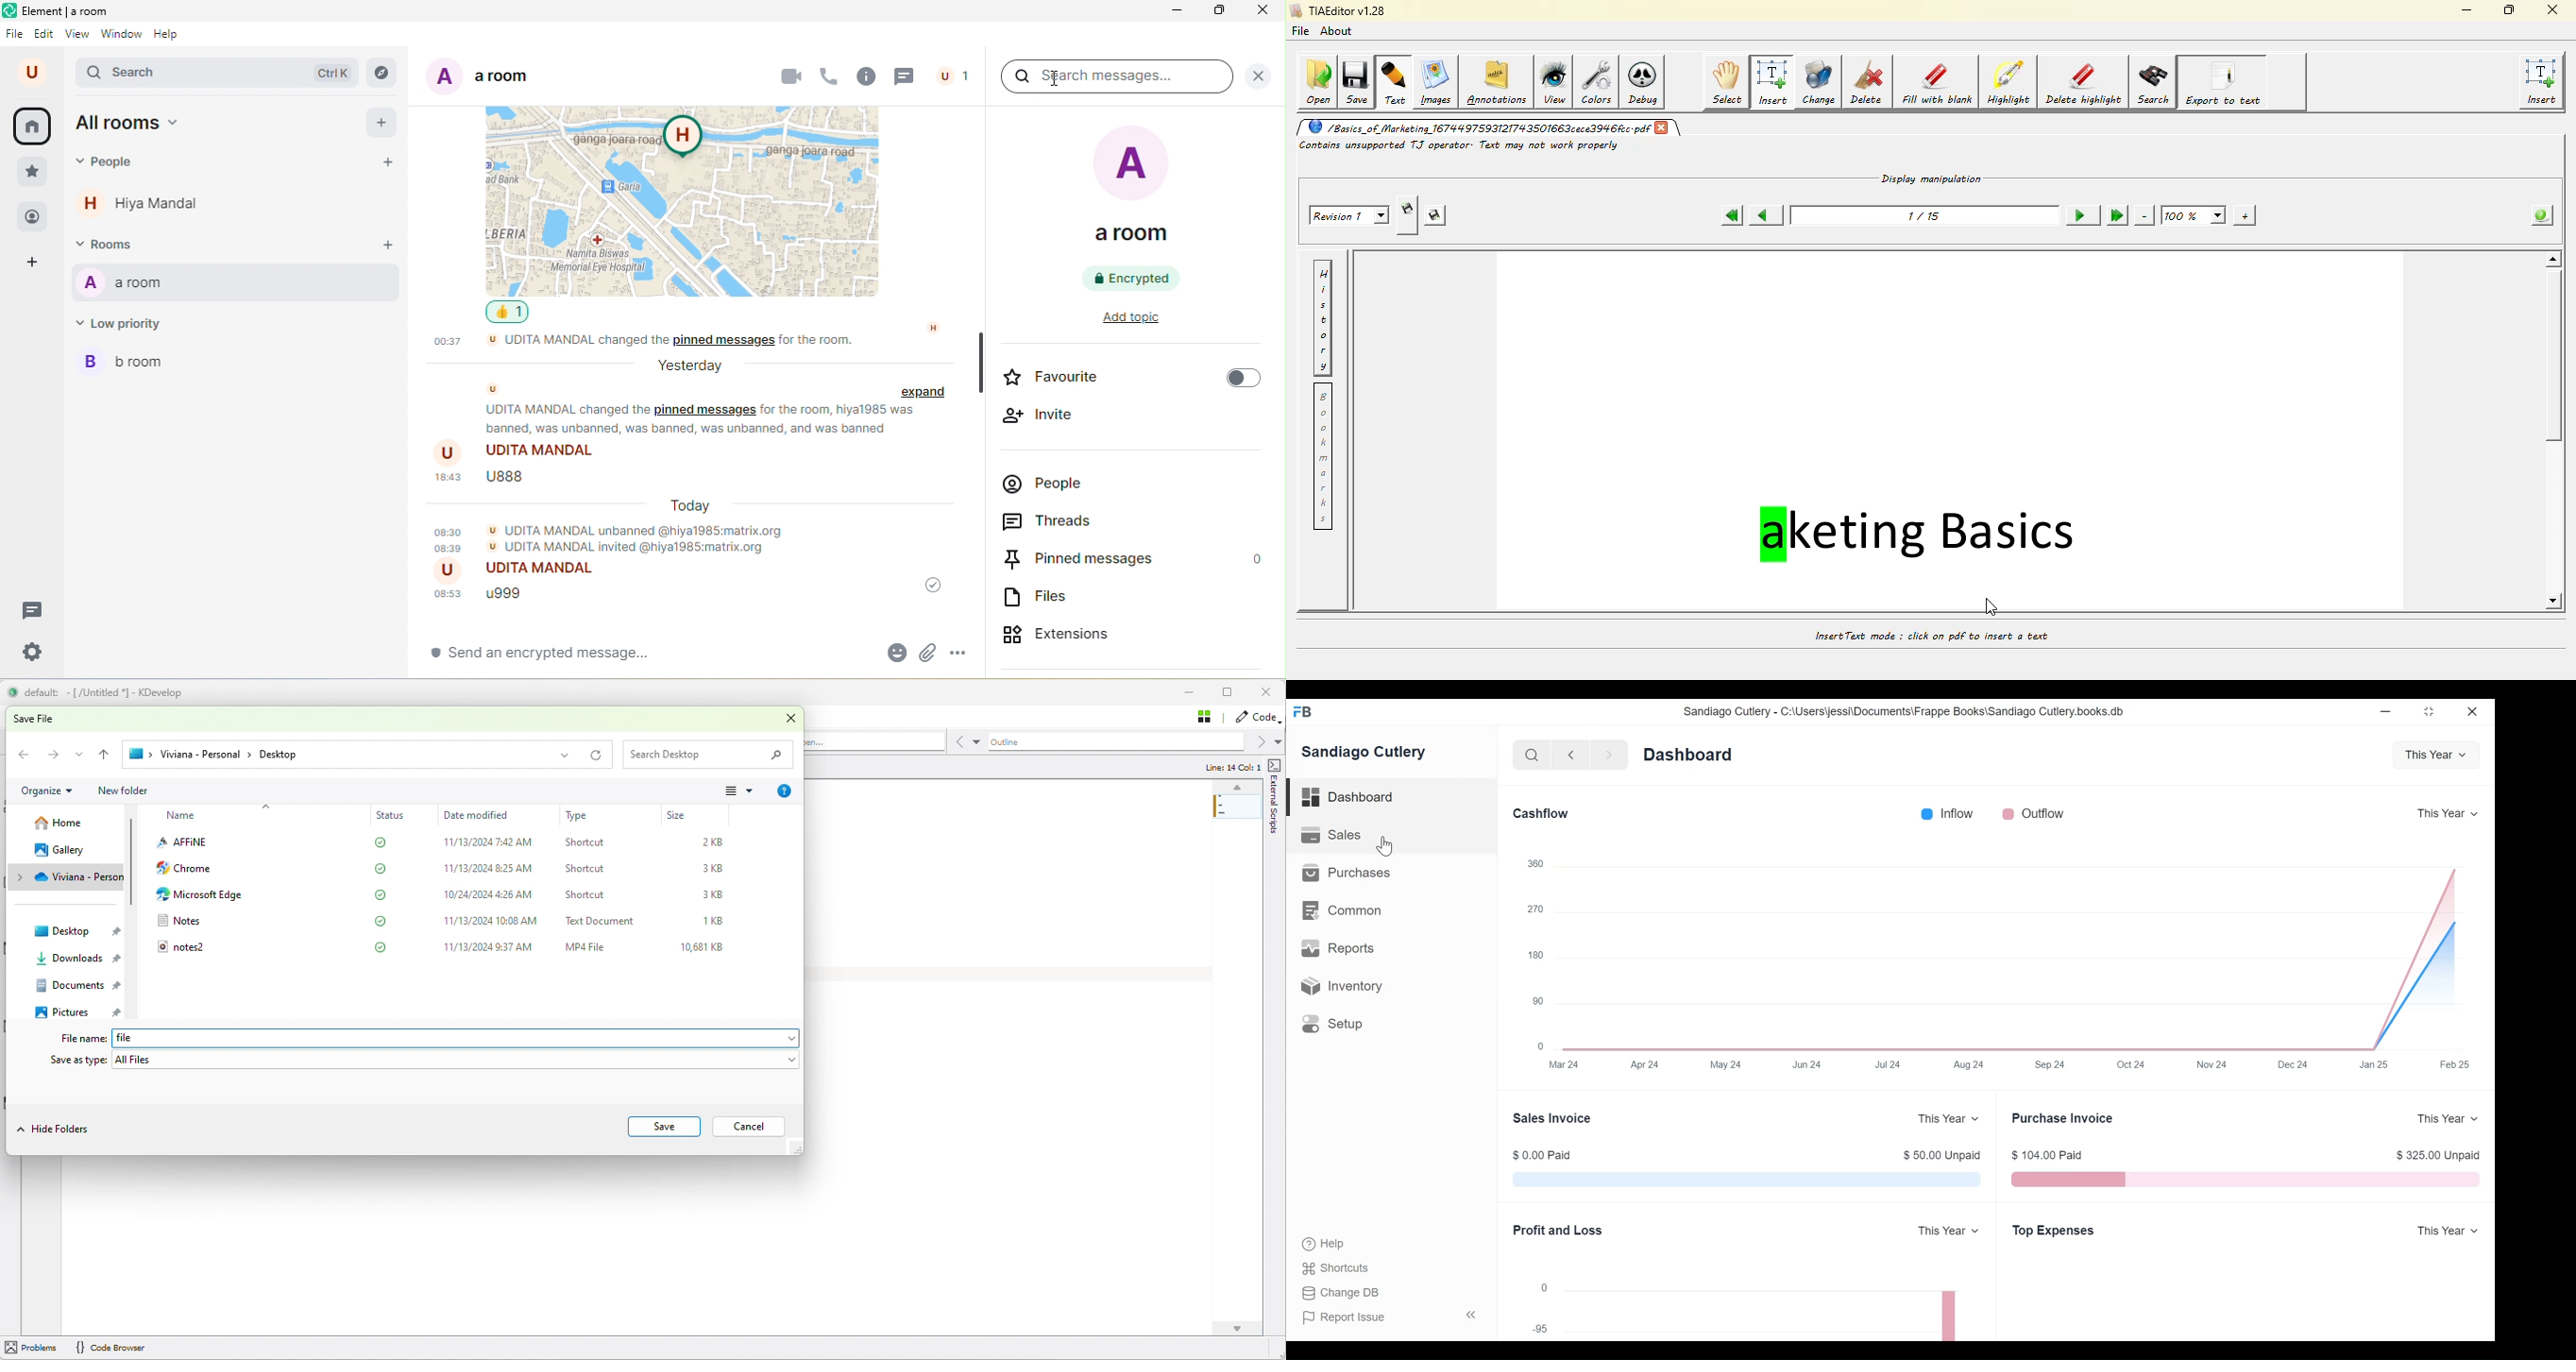 Image resolution: width=2576 pixels, height=1372 pixels. I want to click on Jun 24, so click(1806, 1064).